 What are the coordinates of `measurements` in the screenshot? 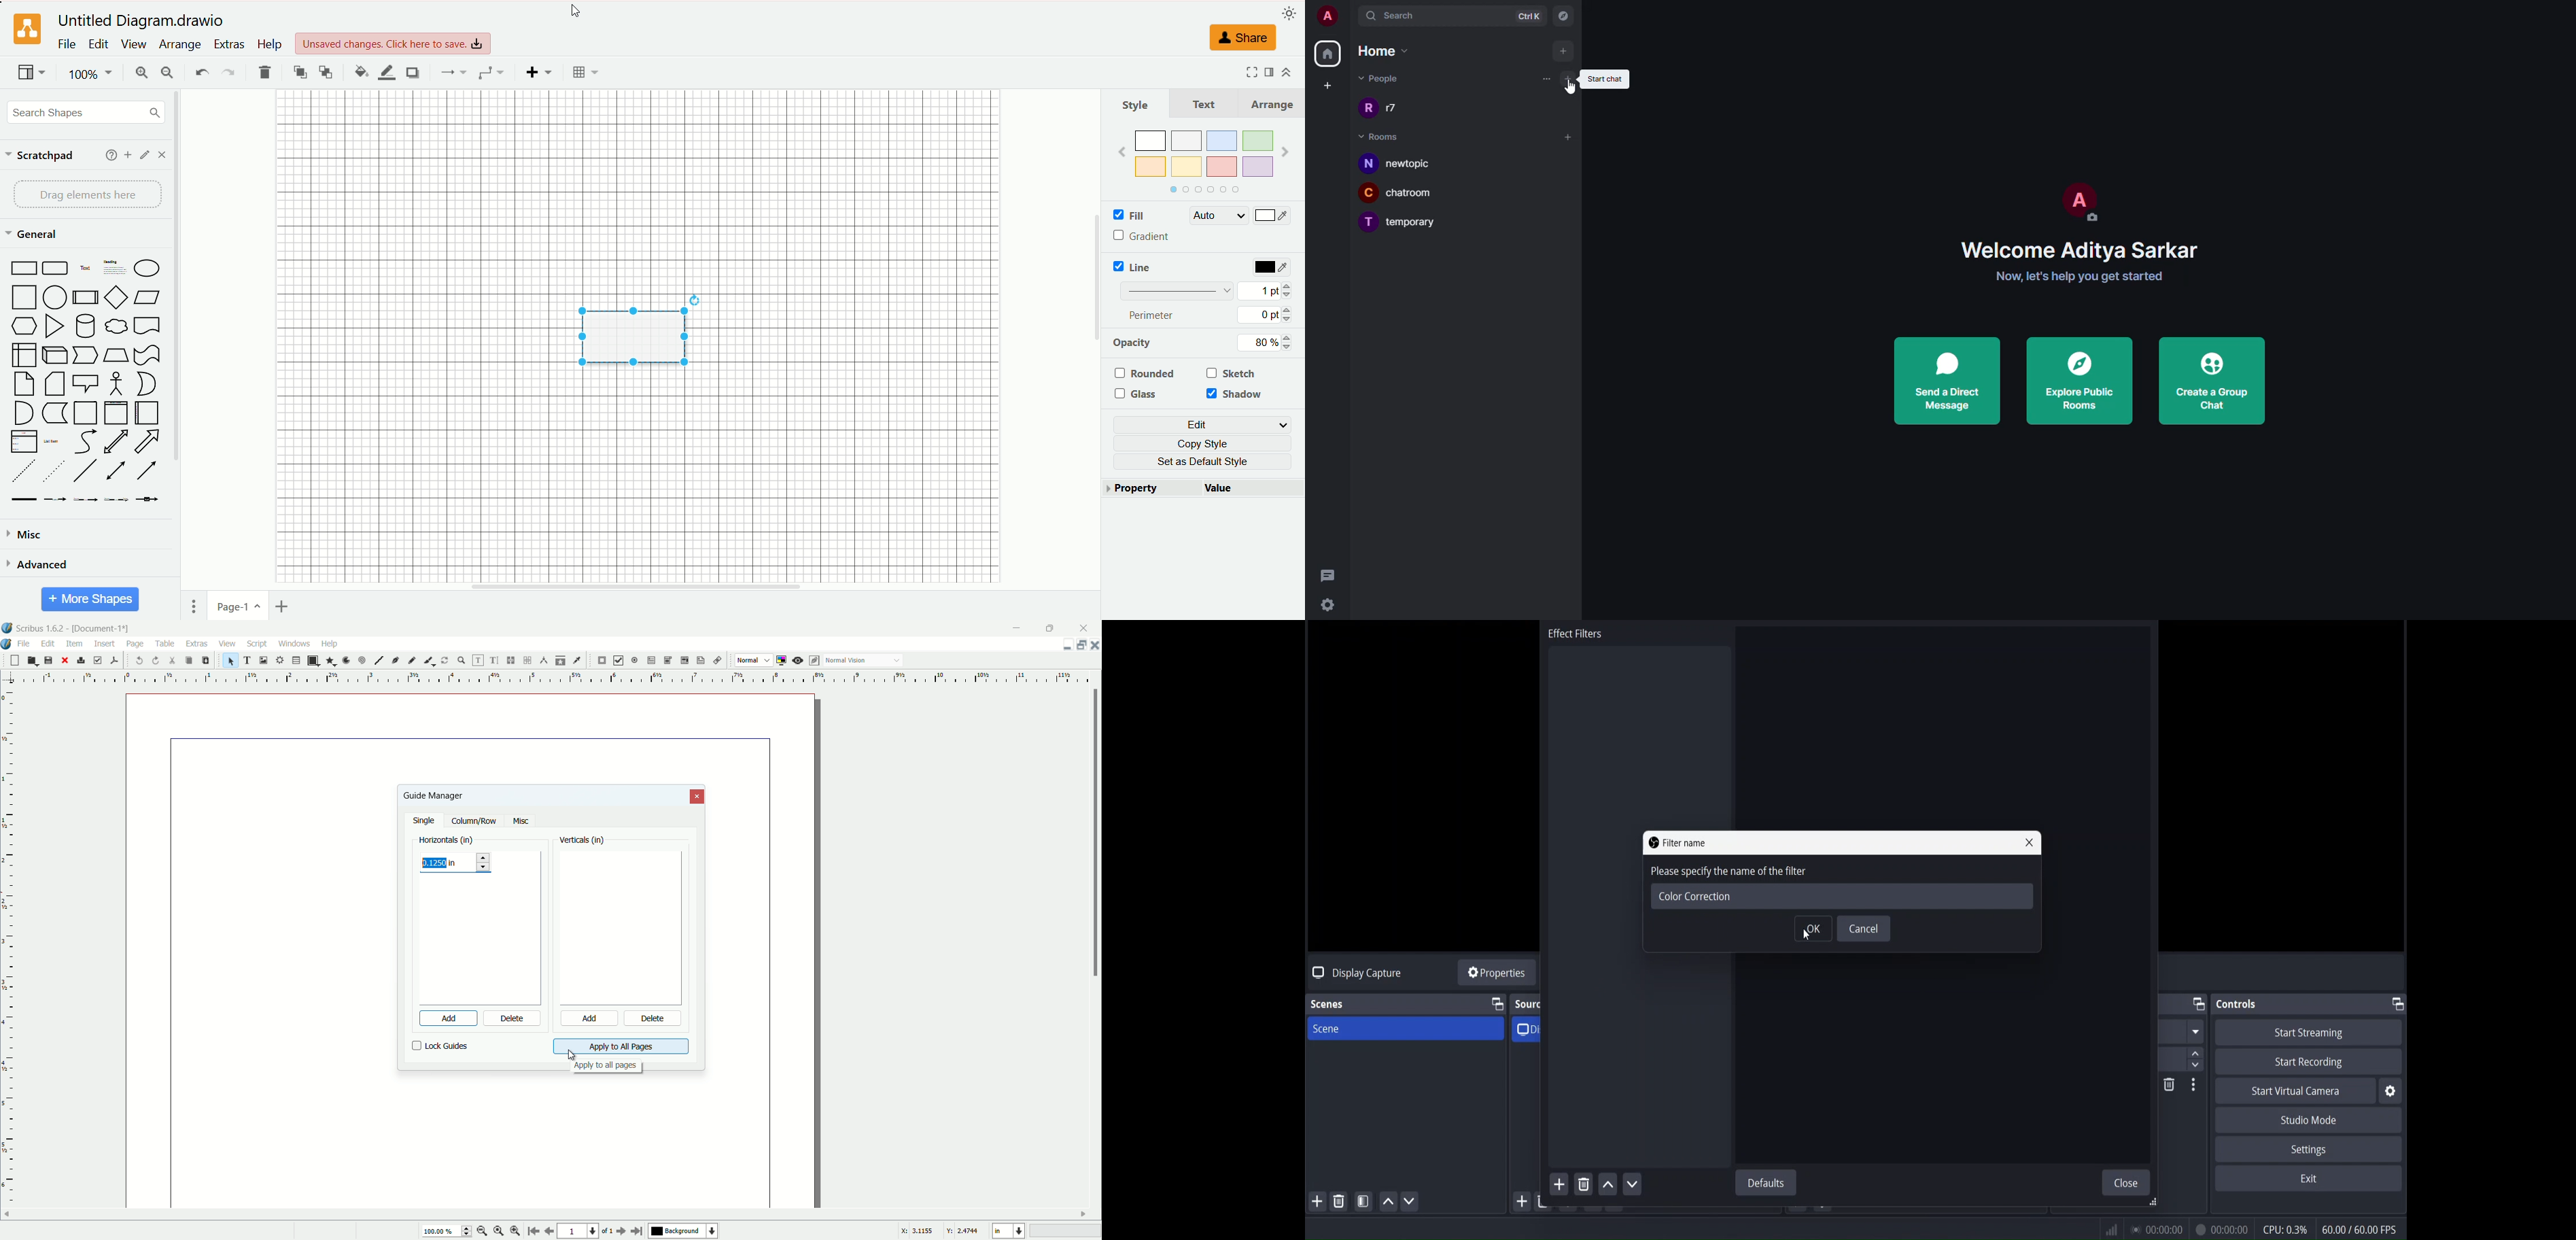 It's located at (544, 661).